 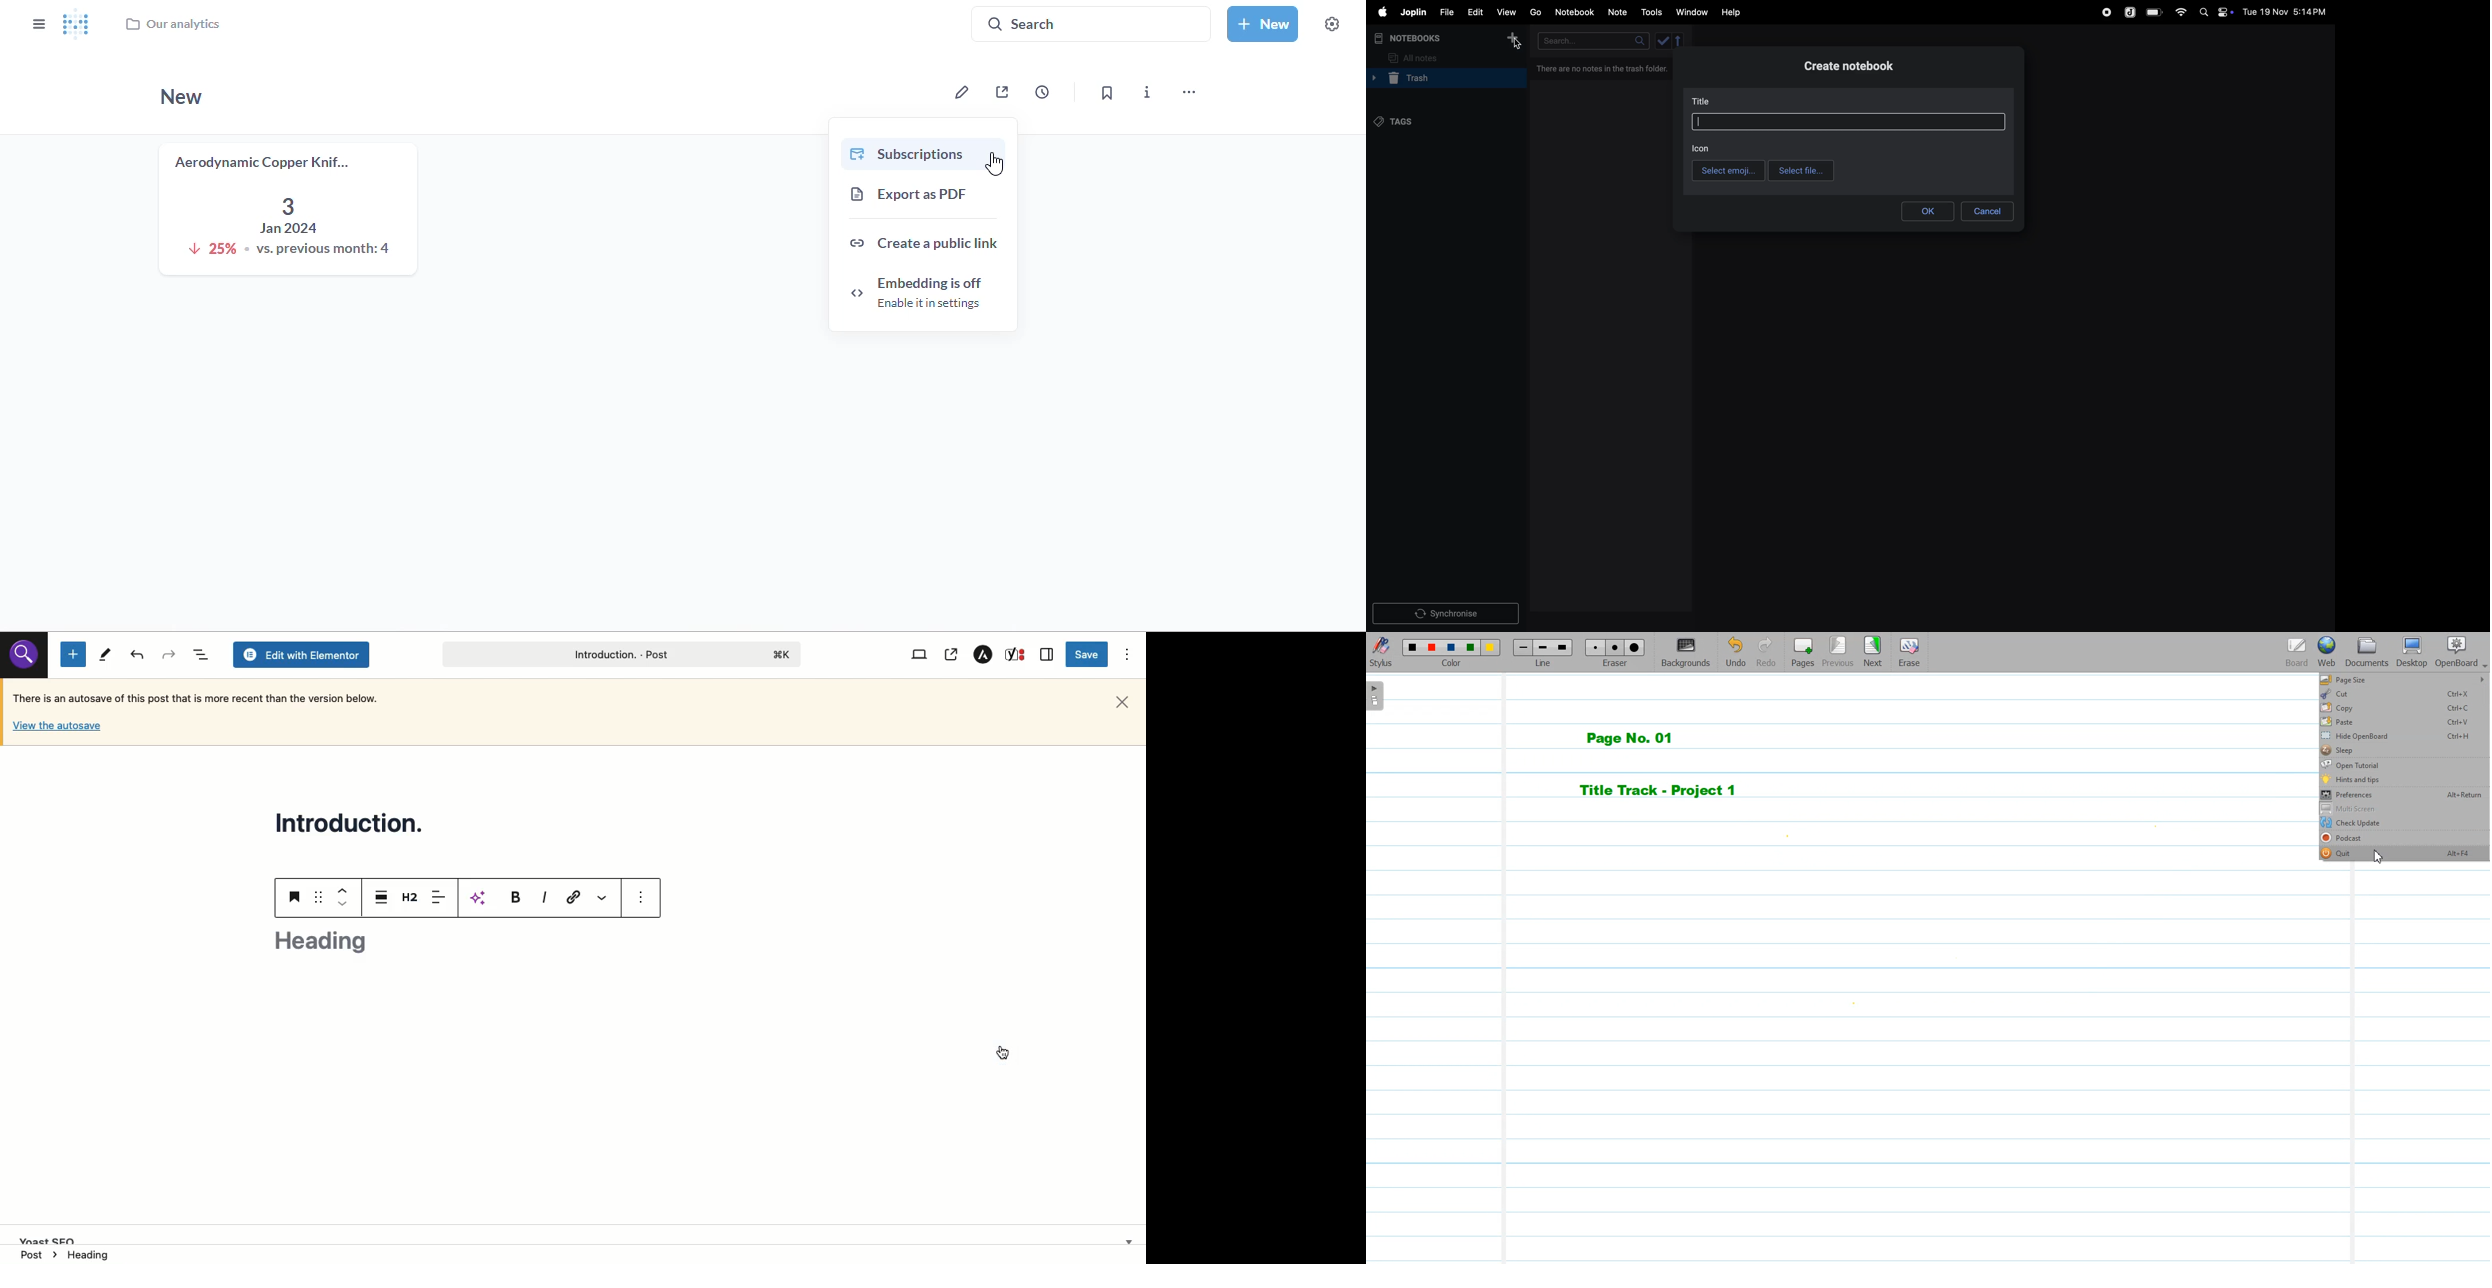 I want to click on Post, so click(x=619, y=654).